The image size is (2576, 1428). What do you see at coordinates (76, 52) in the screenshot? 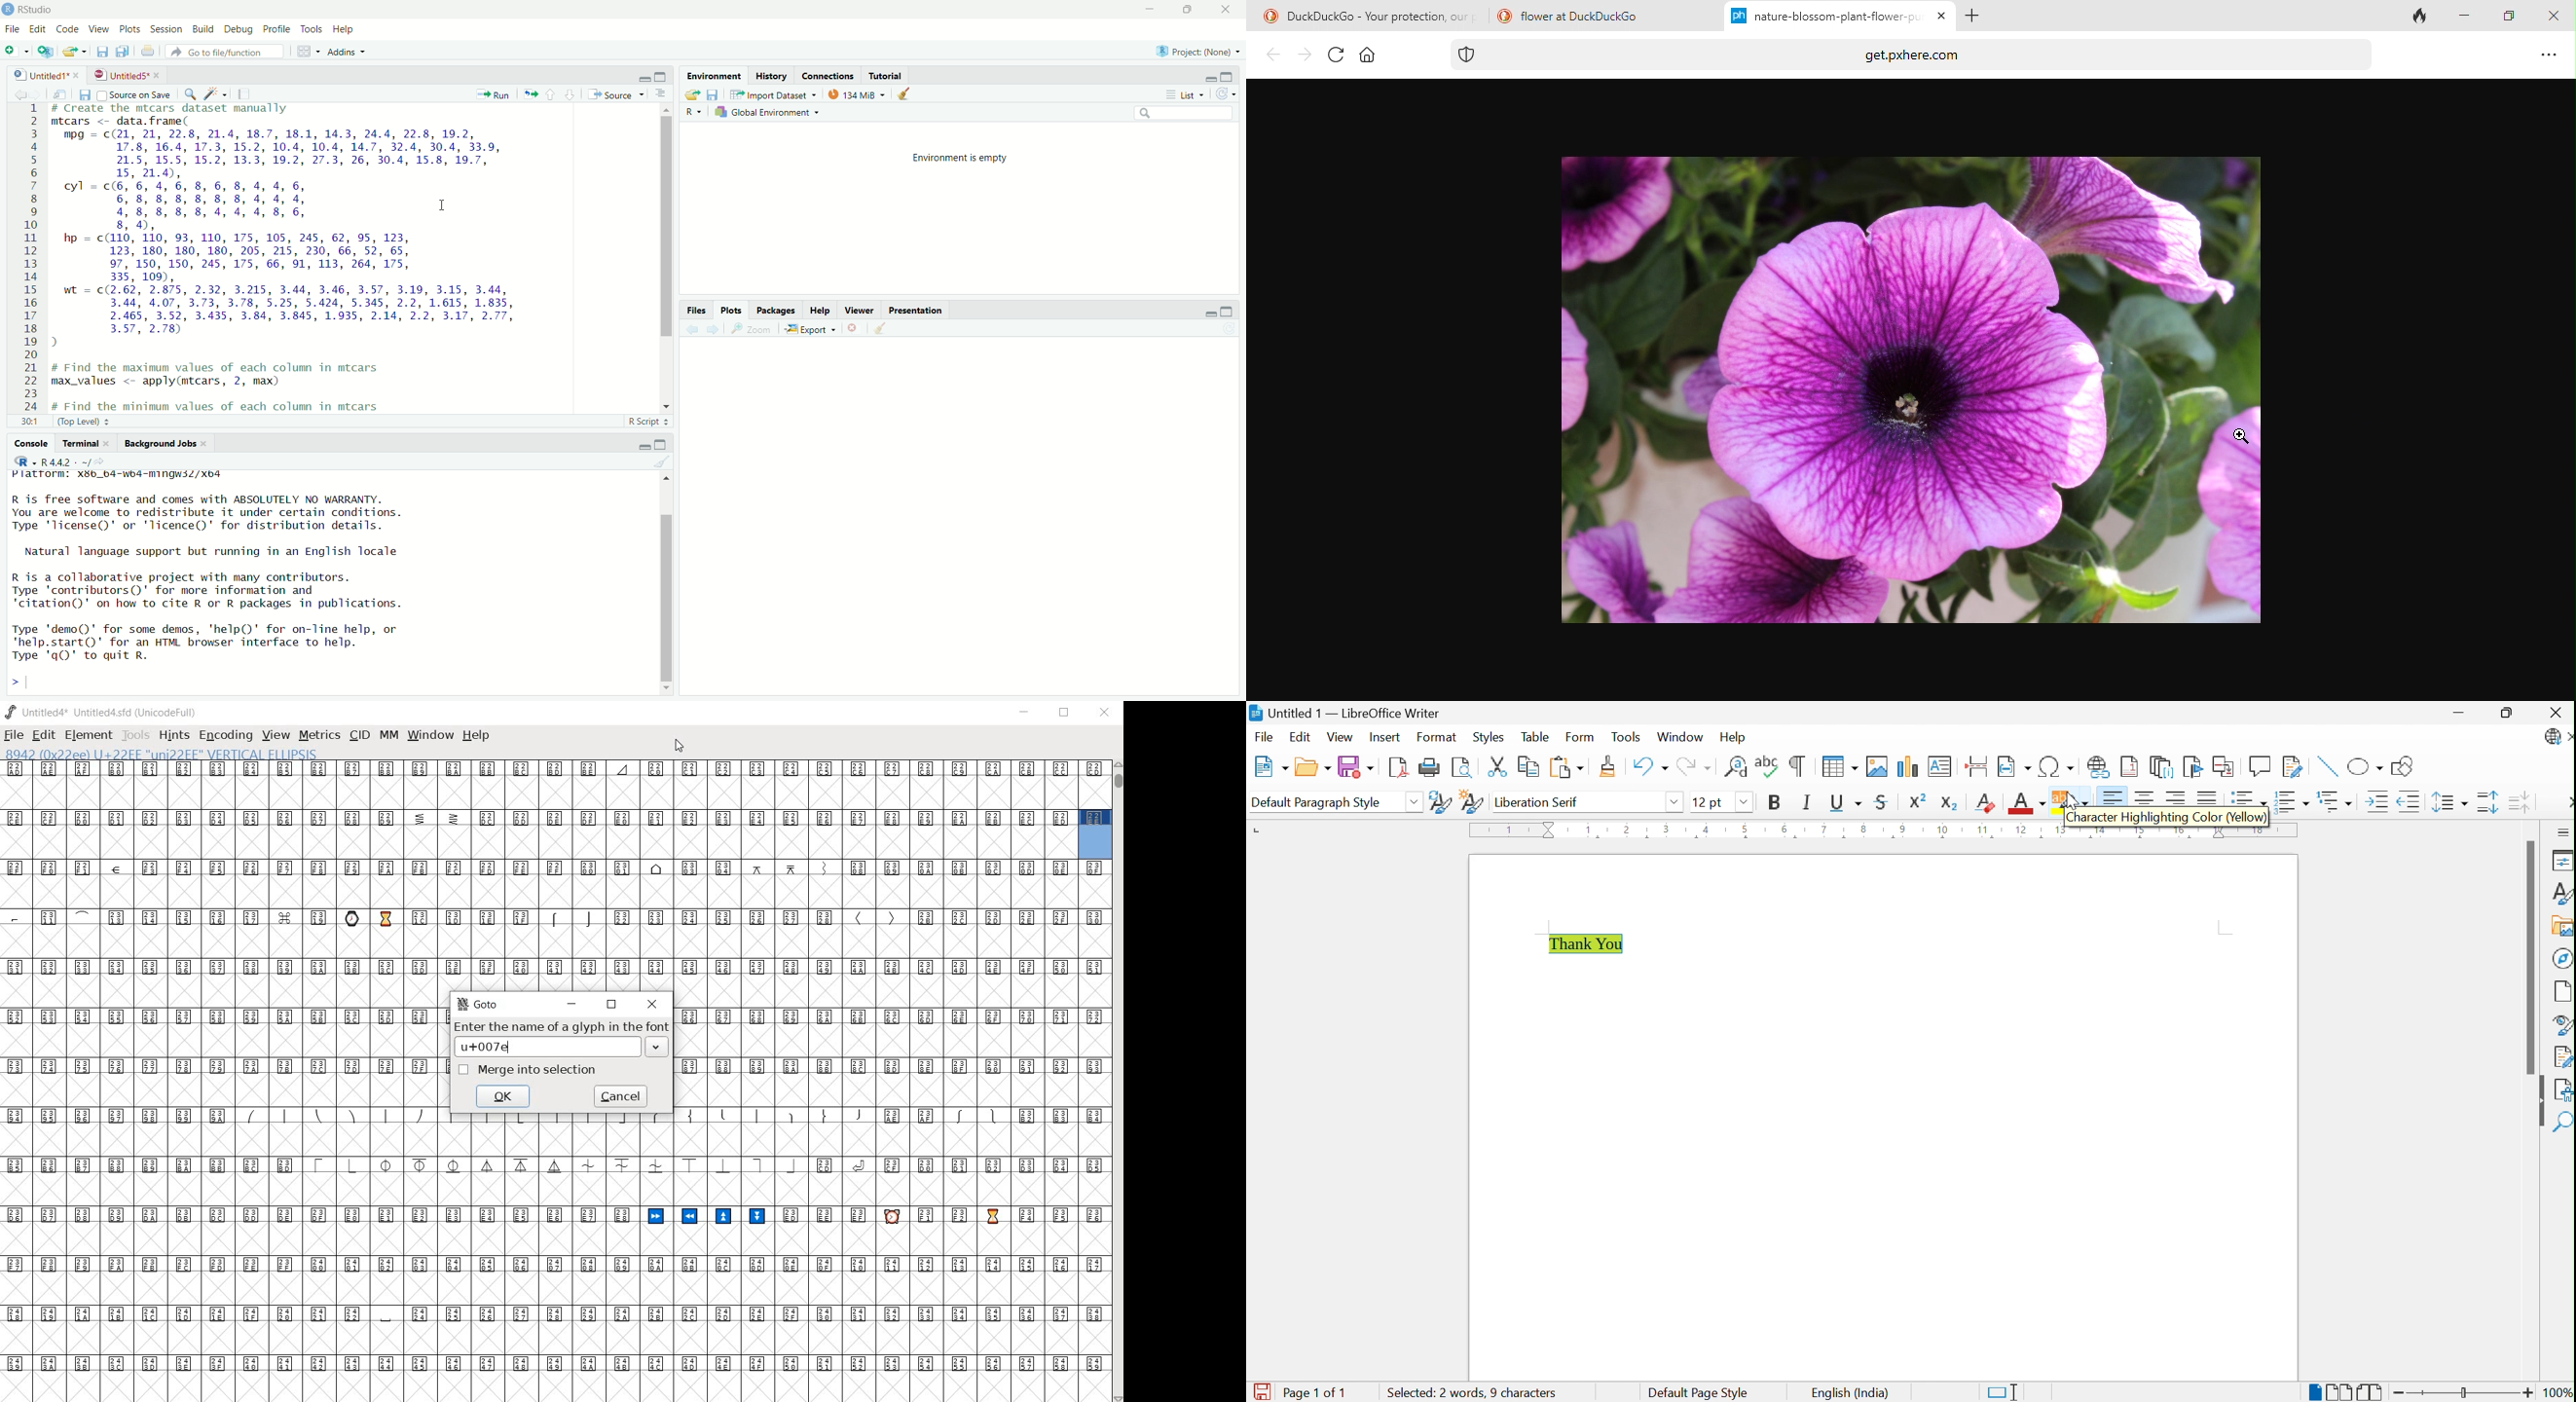
I see `move` at bounding box center [76, 52].